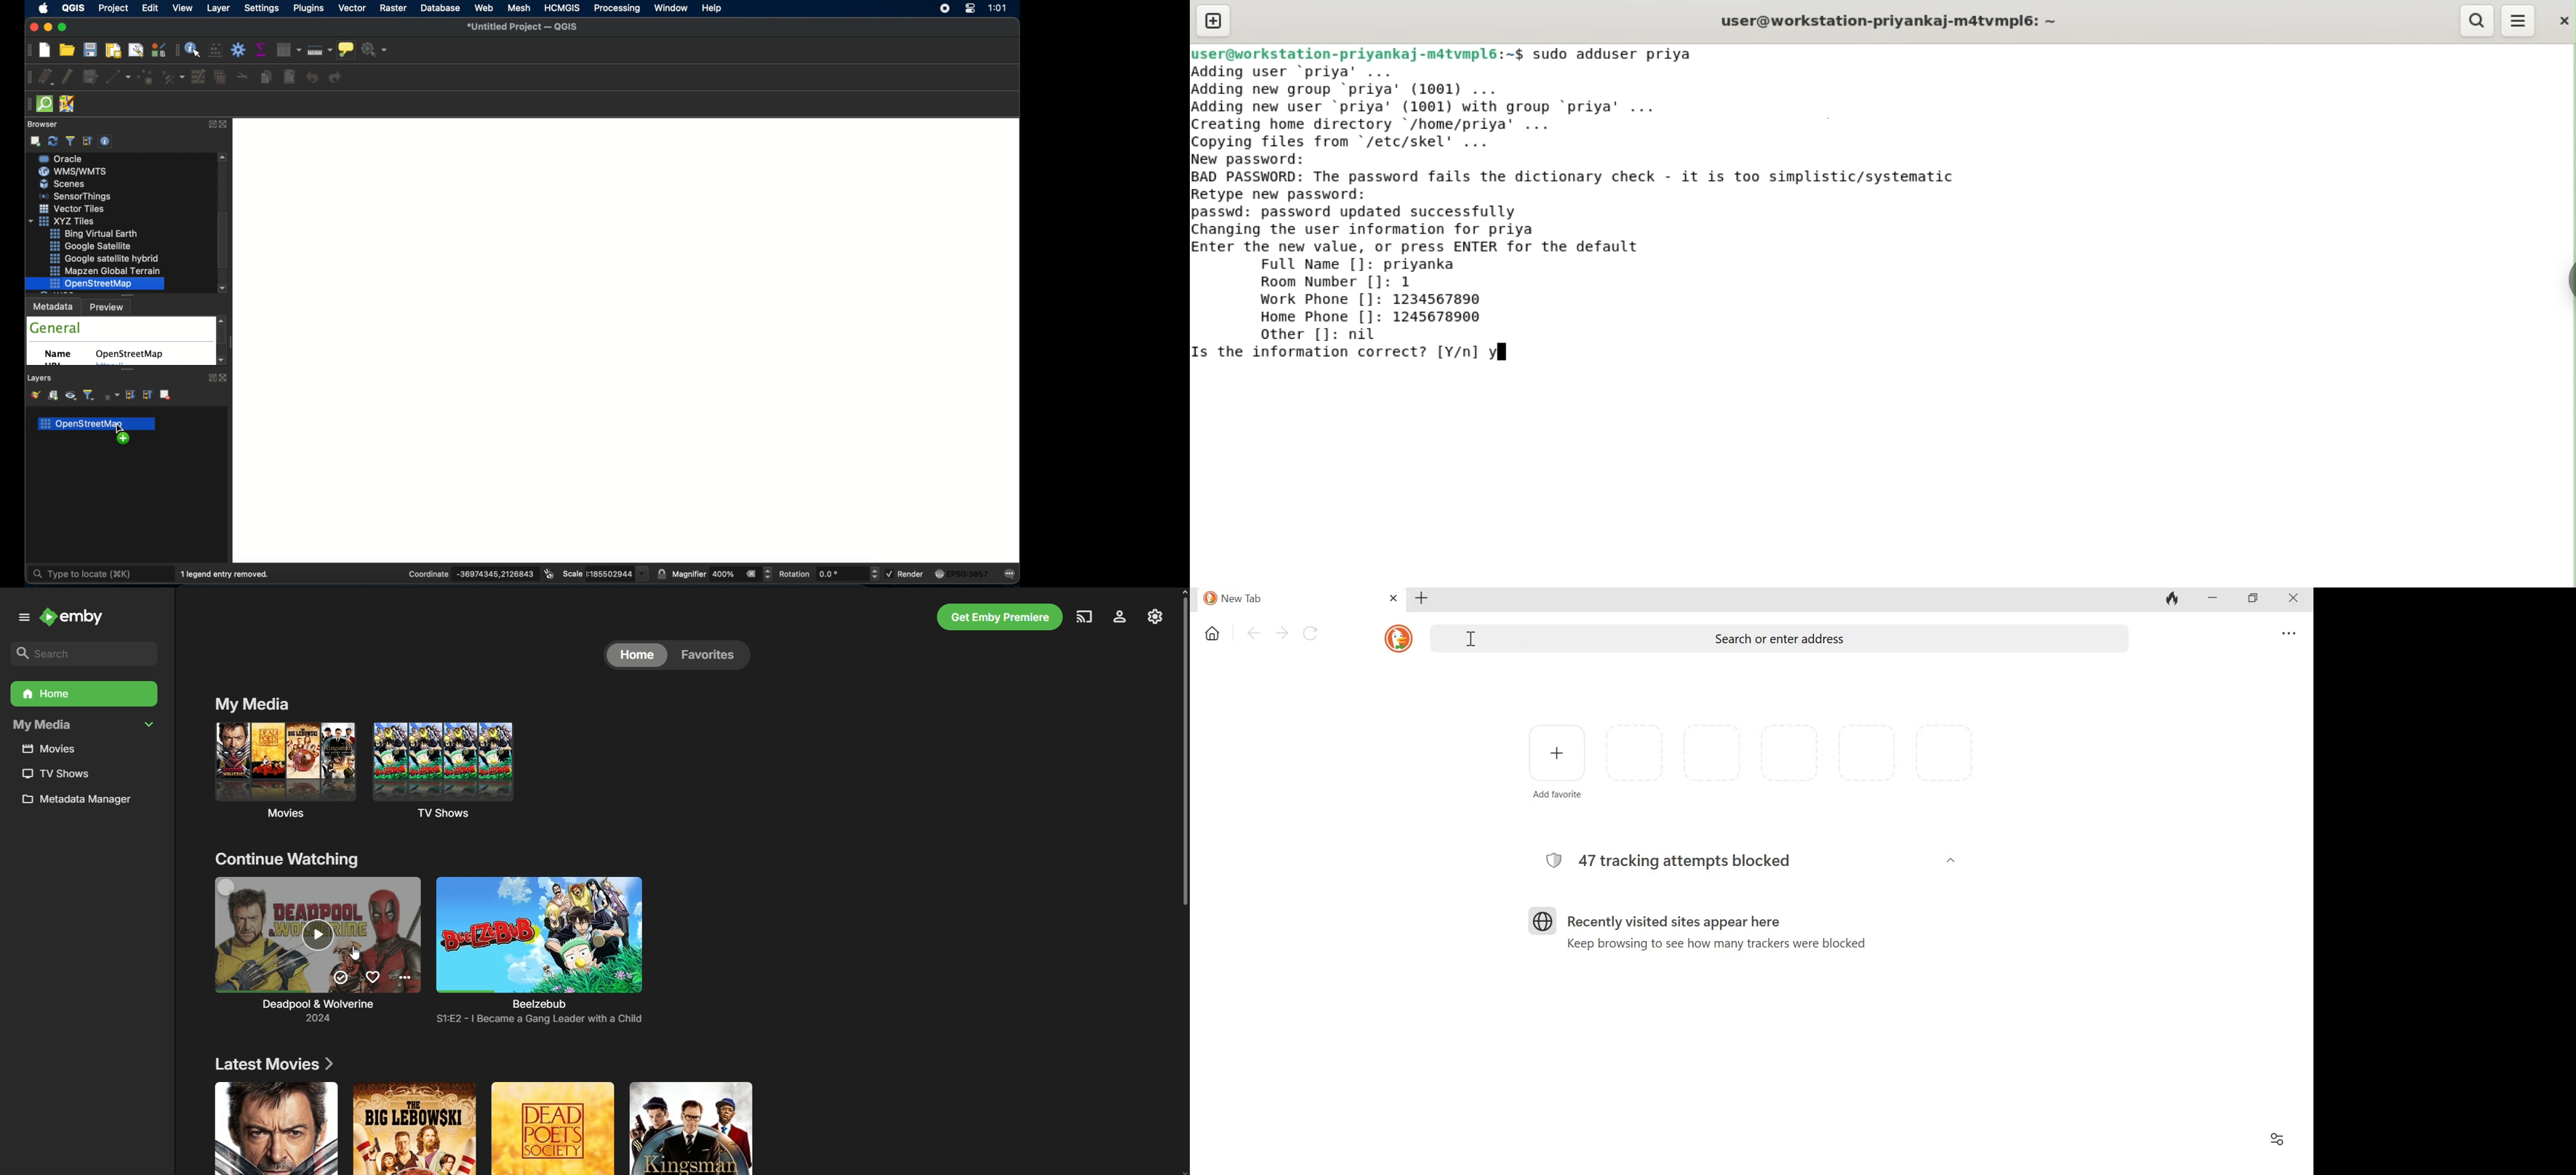 The width and height of the screenshot is (2576, 1176). Describe the element at coordinates (289, 77) in the screenshot. I see `paste features` at that location.